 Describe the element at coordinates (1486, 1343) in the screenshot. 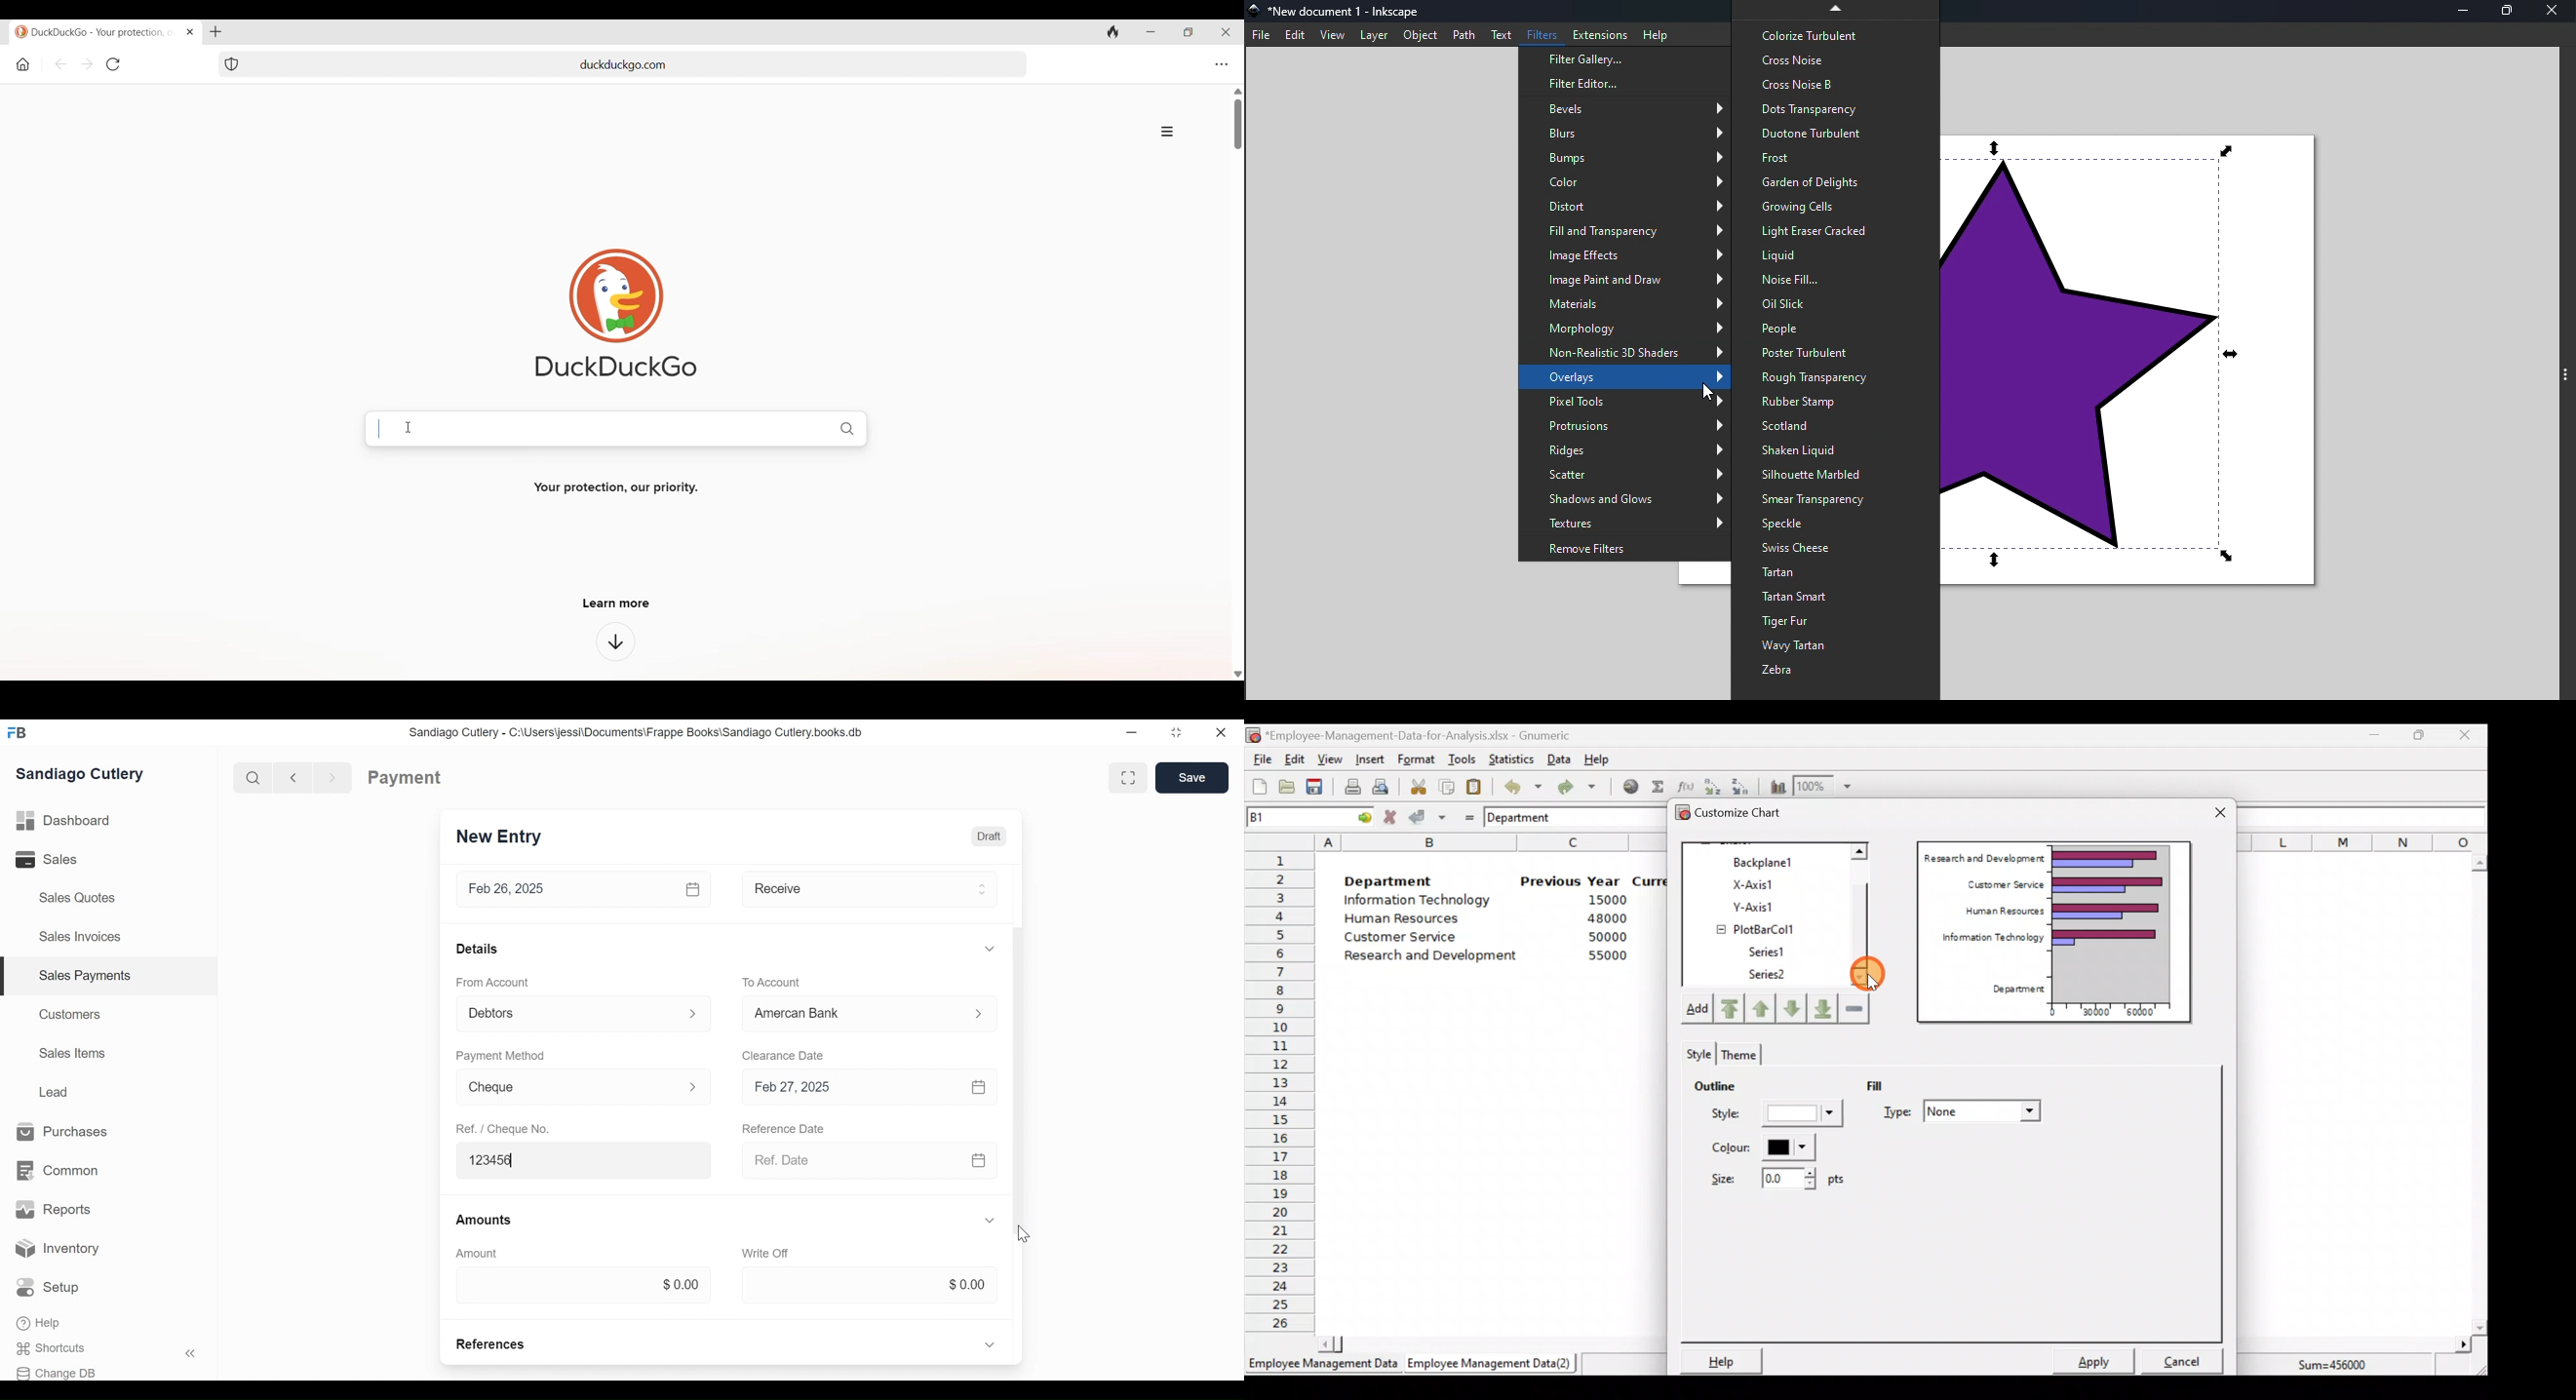

I see `Scroll bar` at that location.